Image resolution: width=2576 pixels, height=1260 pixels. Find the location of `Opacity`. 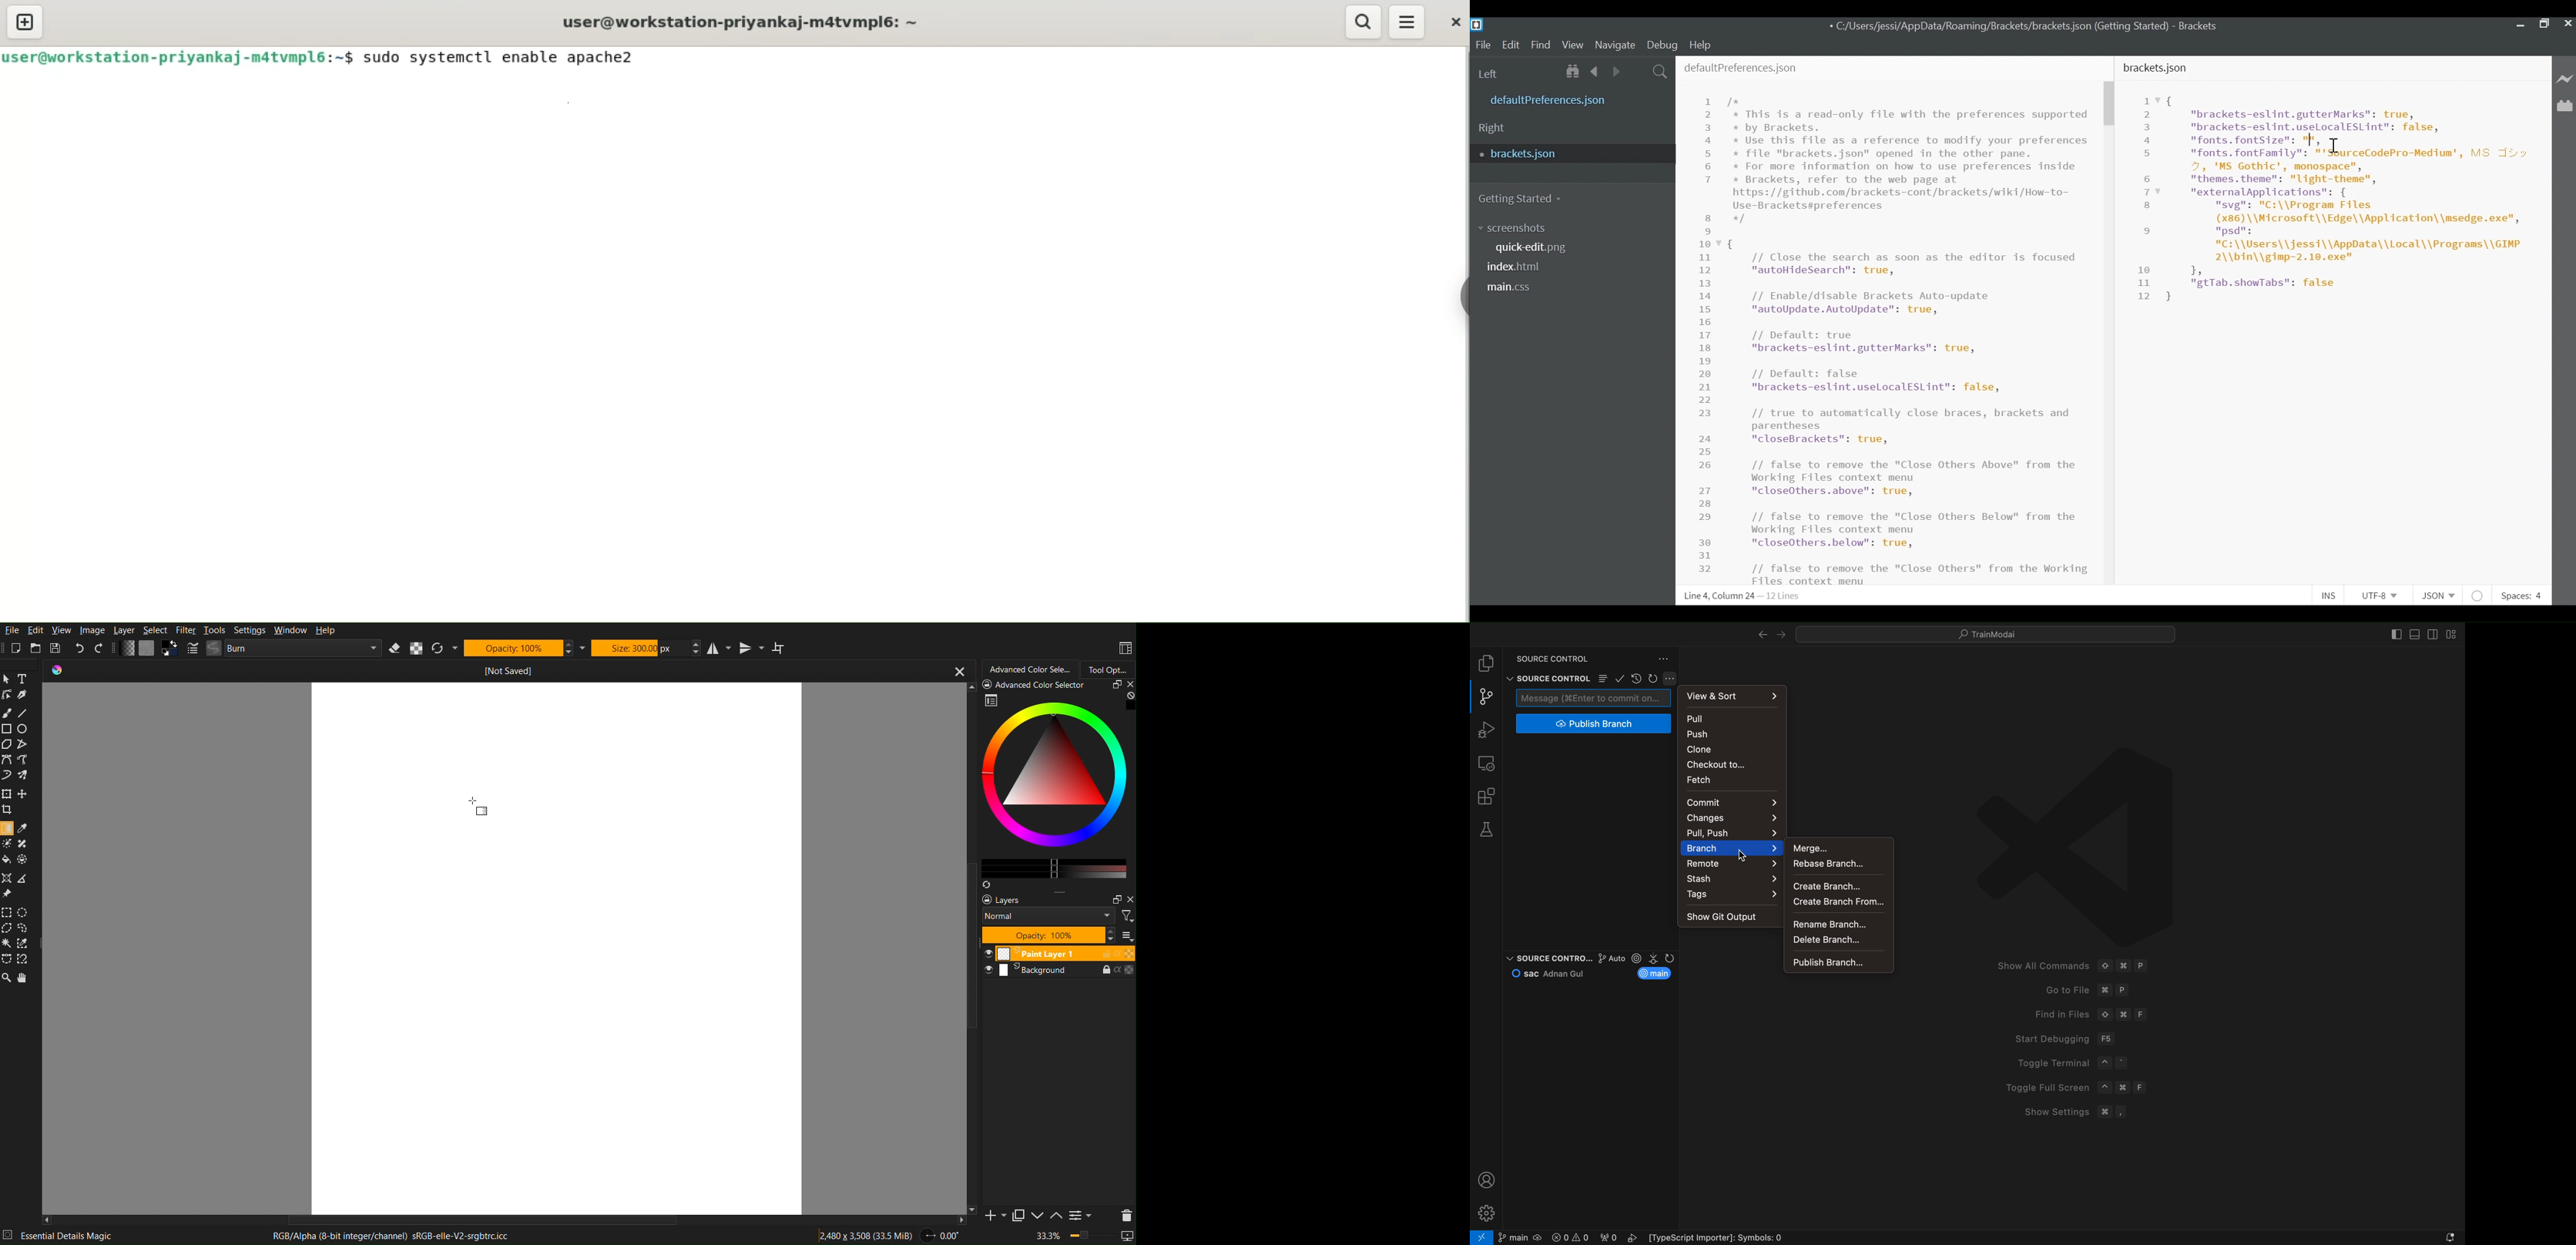

Opacity is located at coordinates (518, 647).